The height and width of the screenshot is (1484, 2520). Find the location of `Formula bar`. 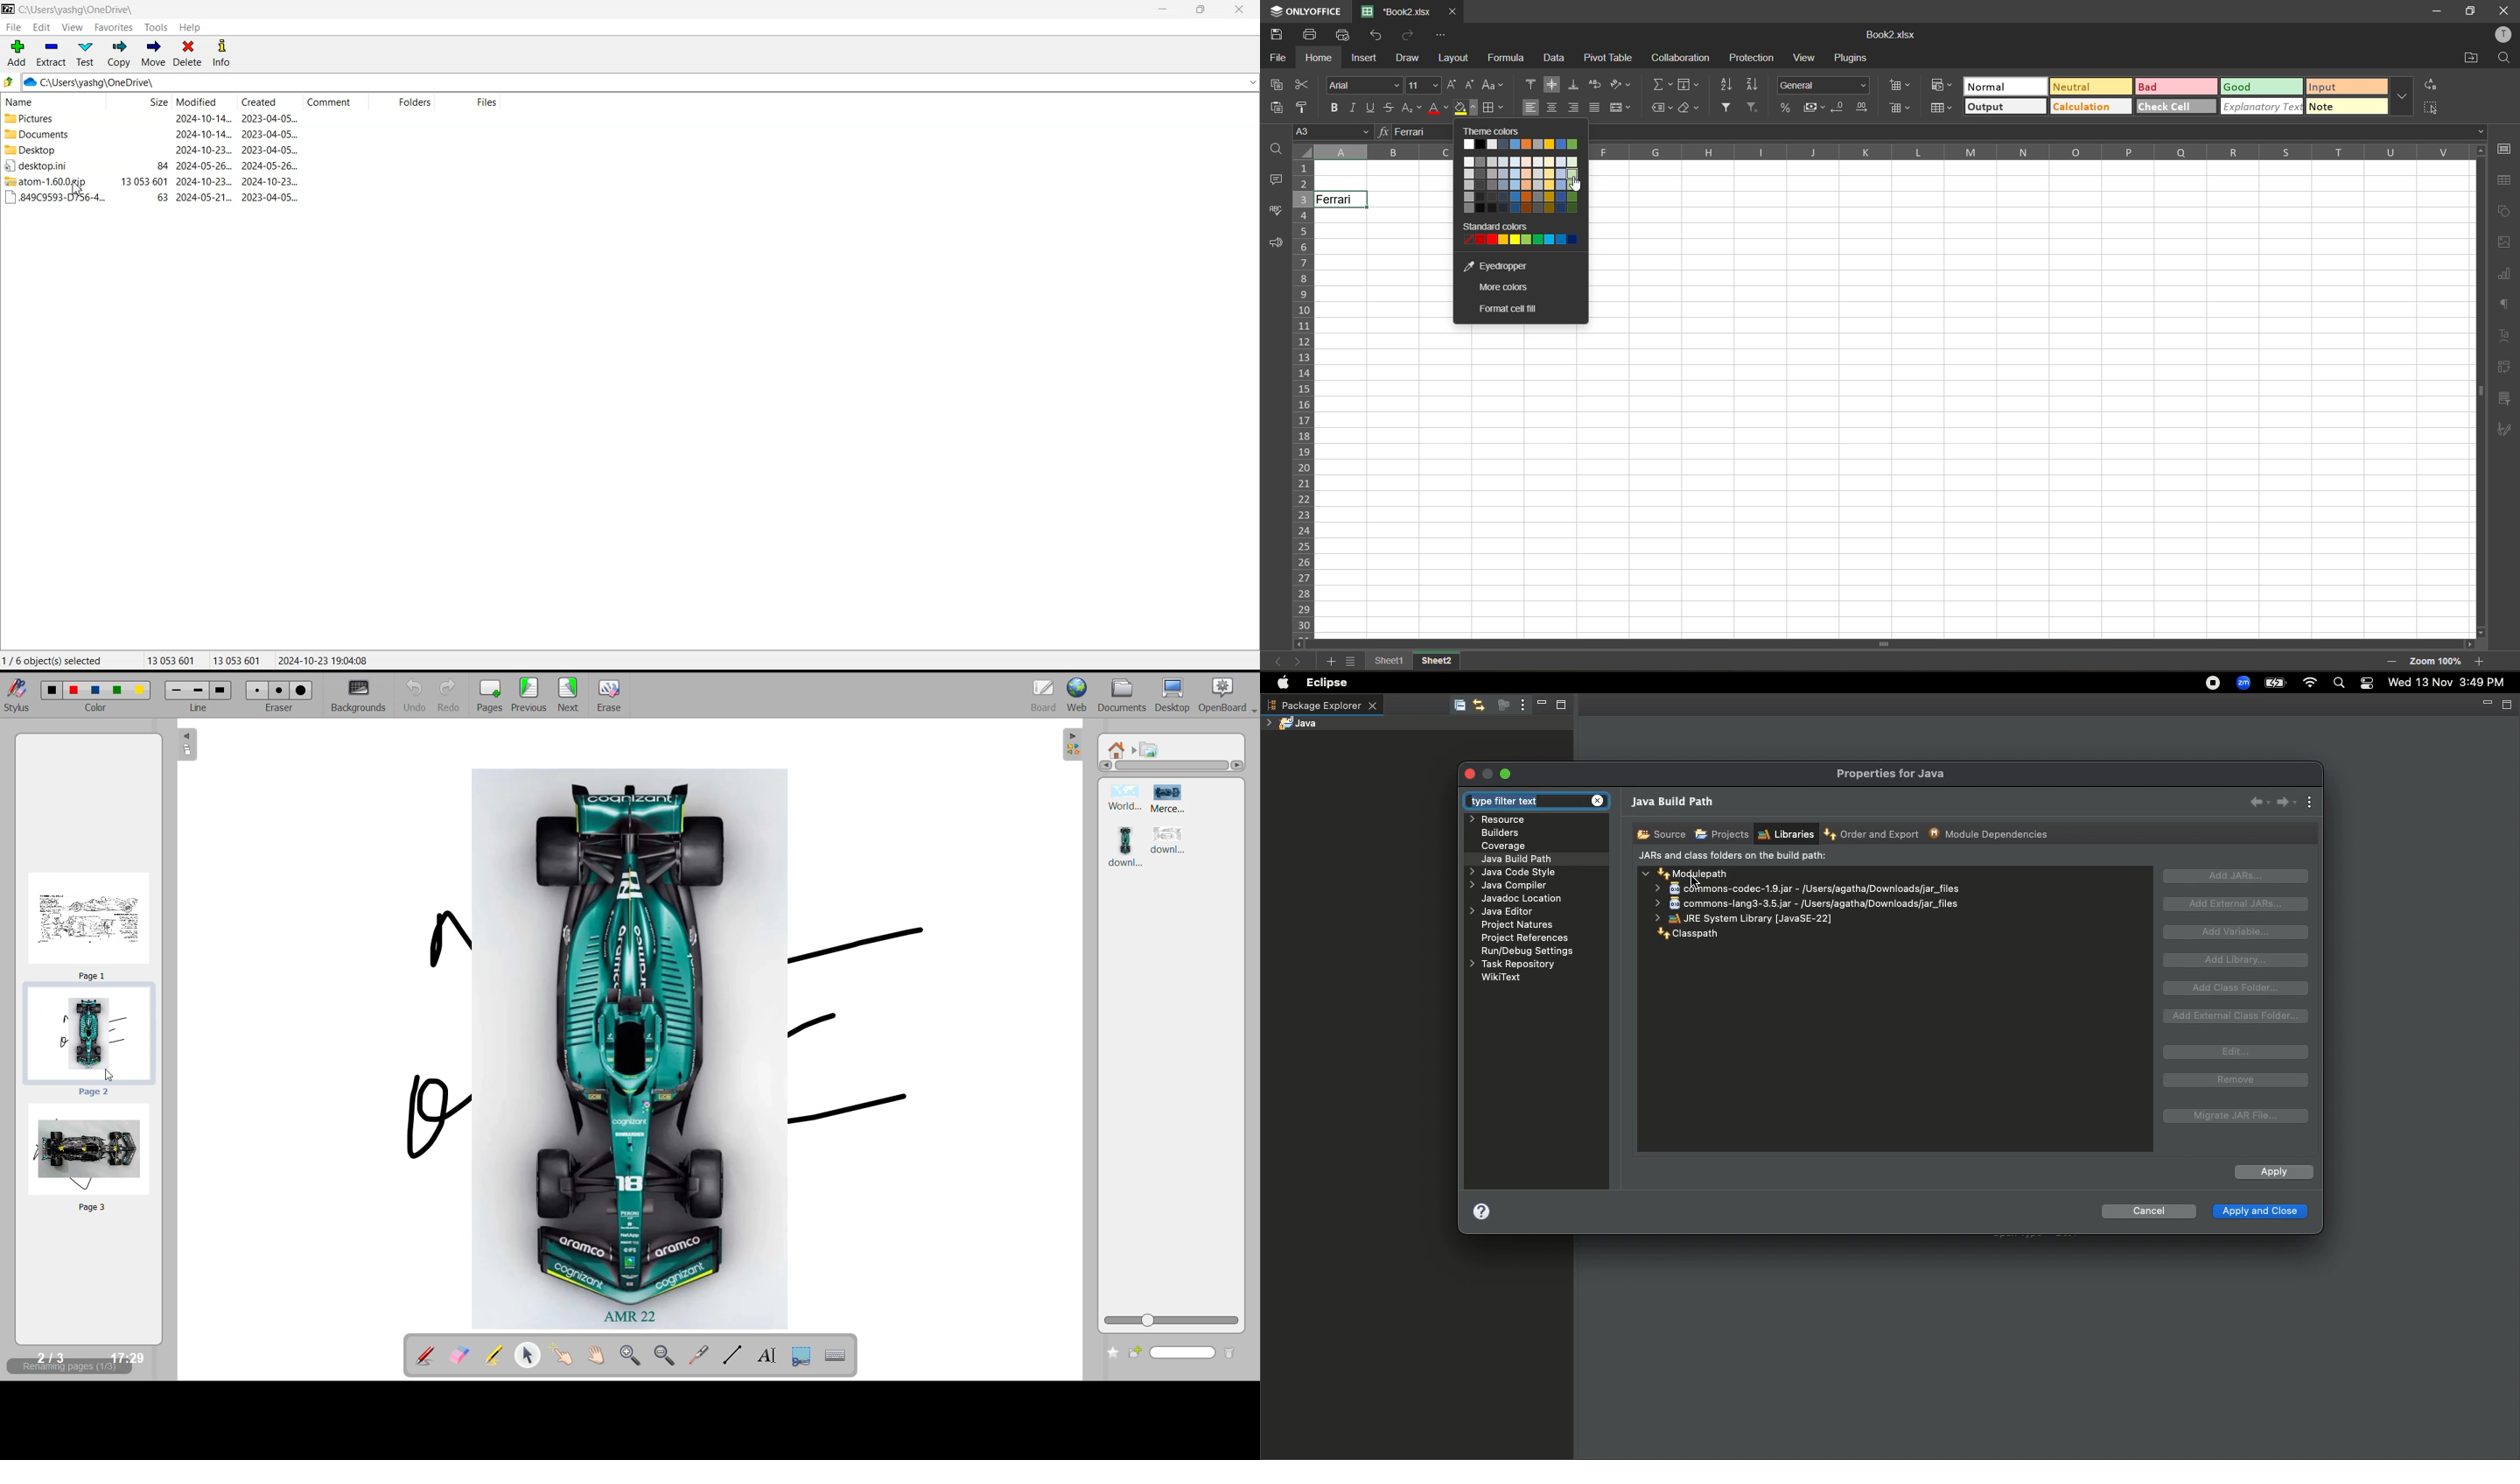

Formula bar is located at coordinates (2047, 131).